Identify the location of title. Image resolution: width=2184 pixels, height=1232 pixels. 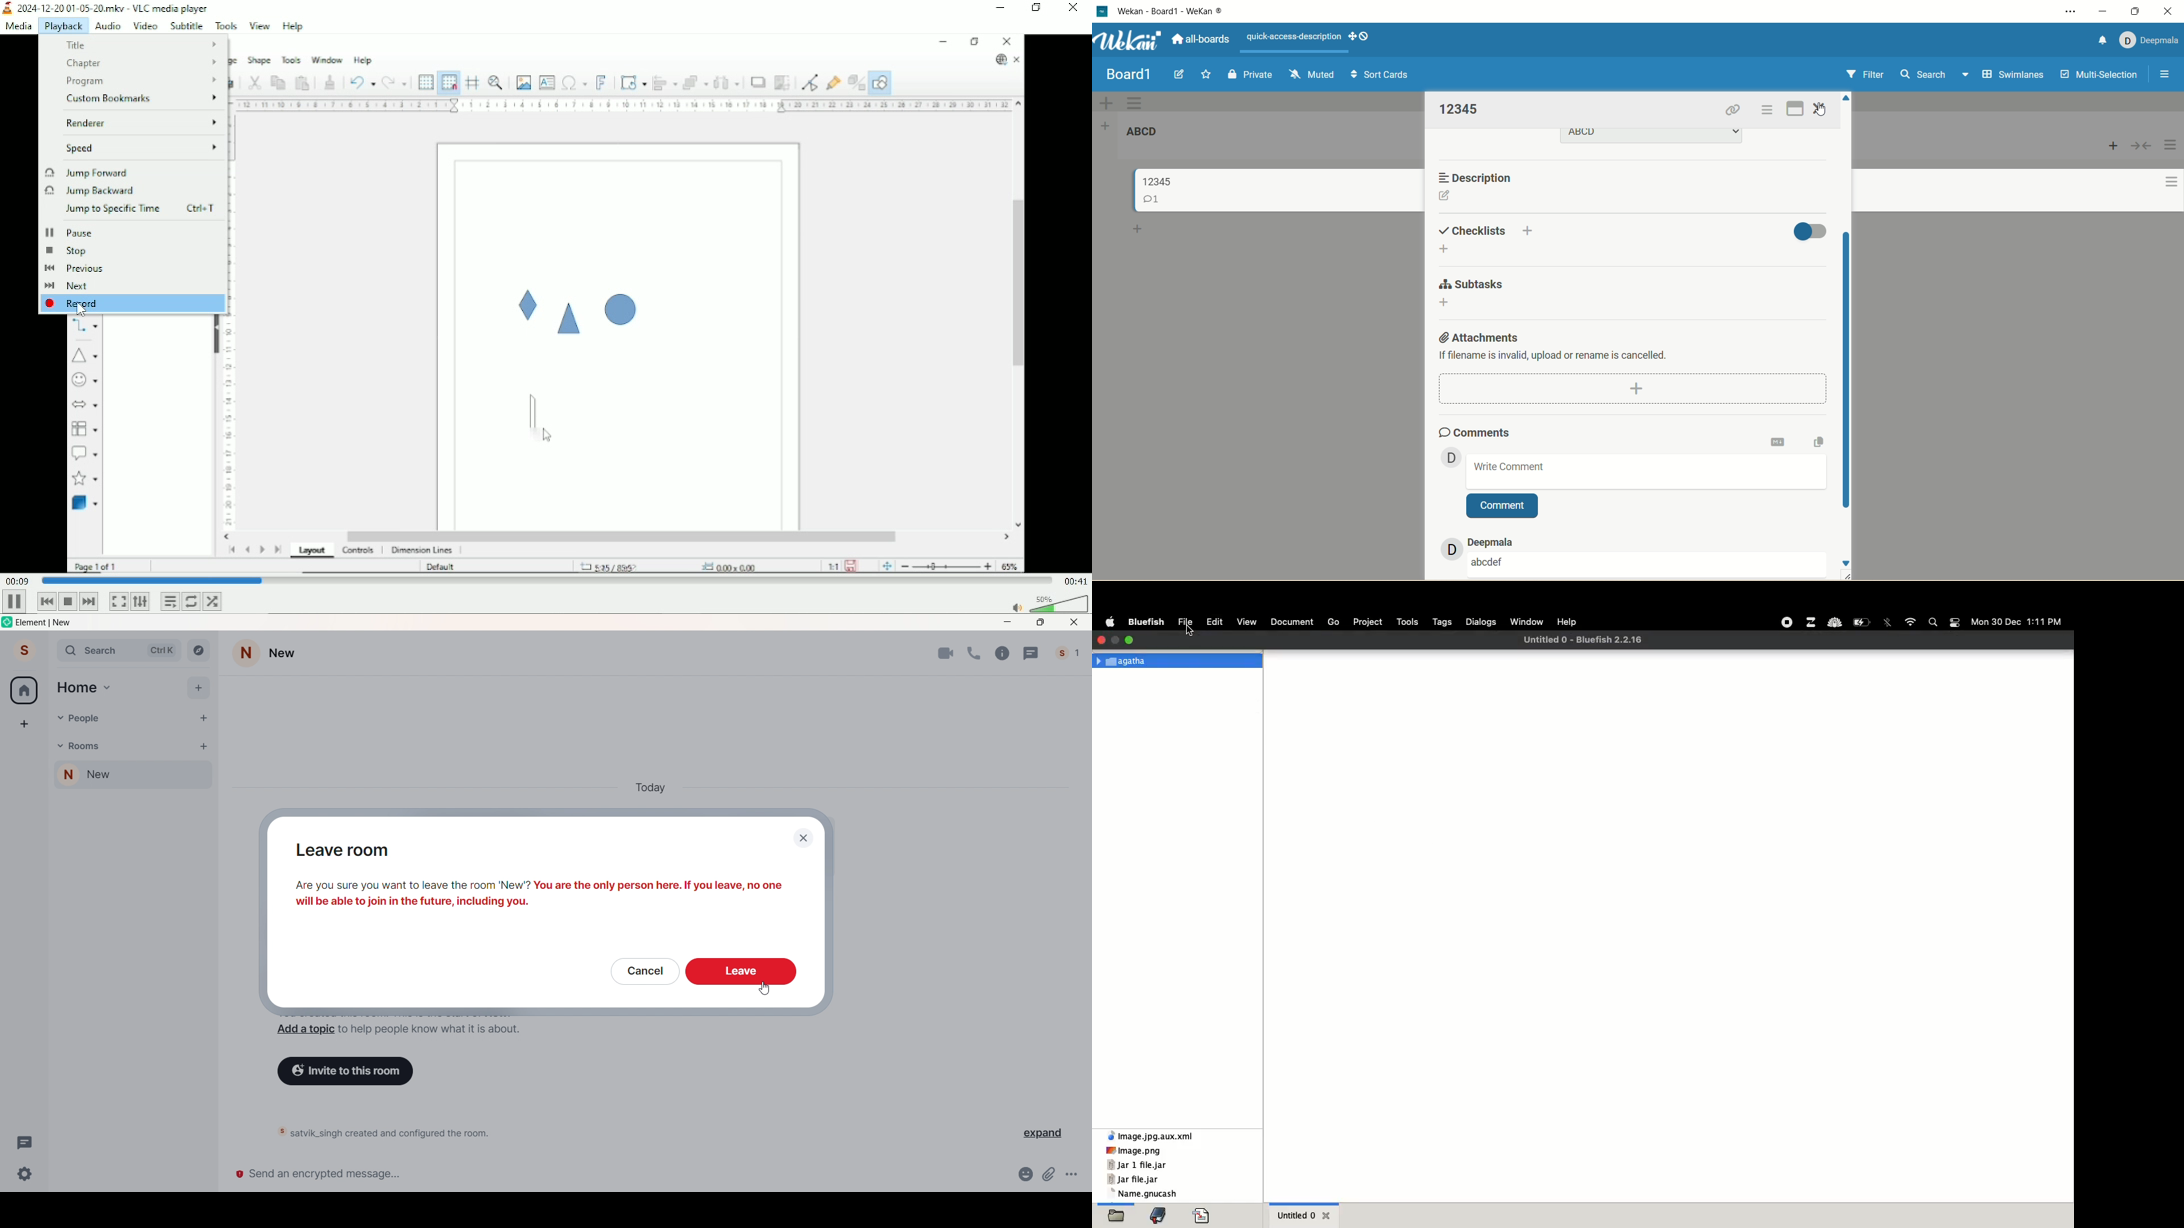
(1461, 109).